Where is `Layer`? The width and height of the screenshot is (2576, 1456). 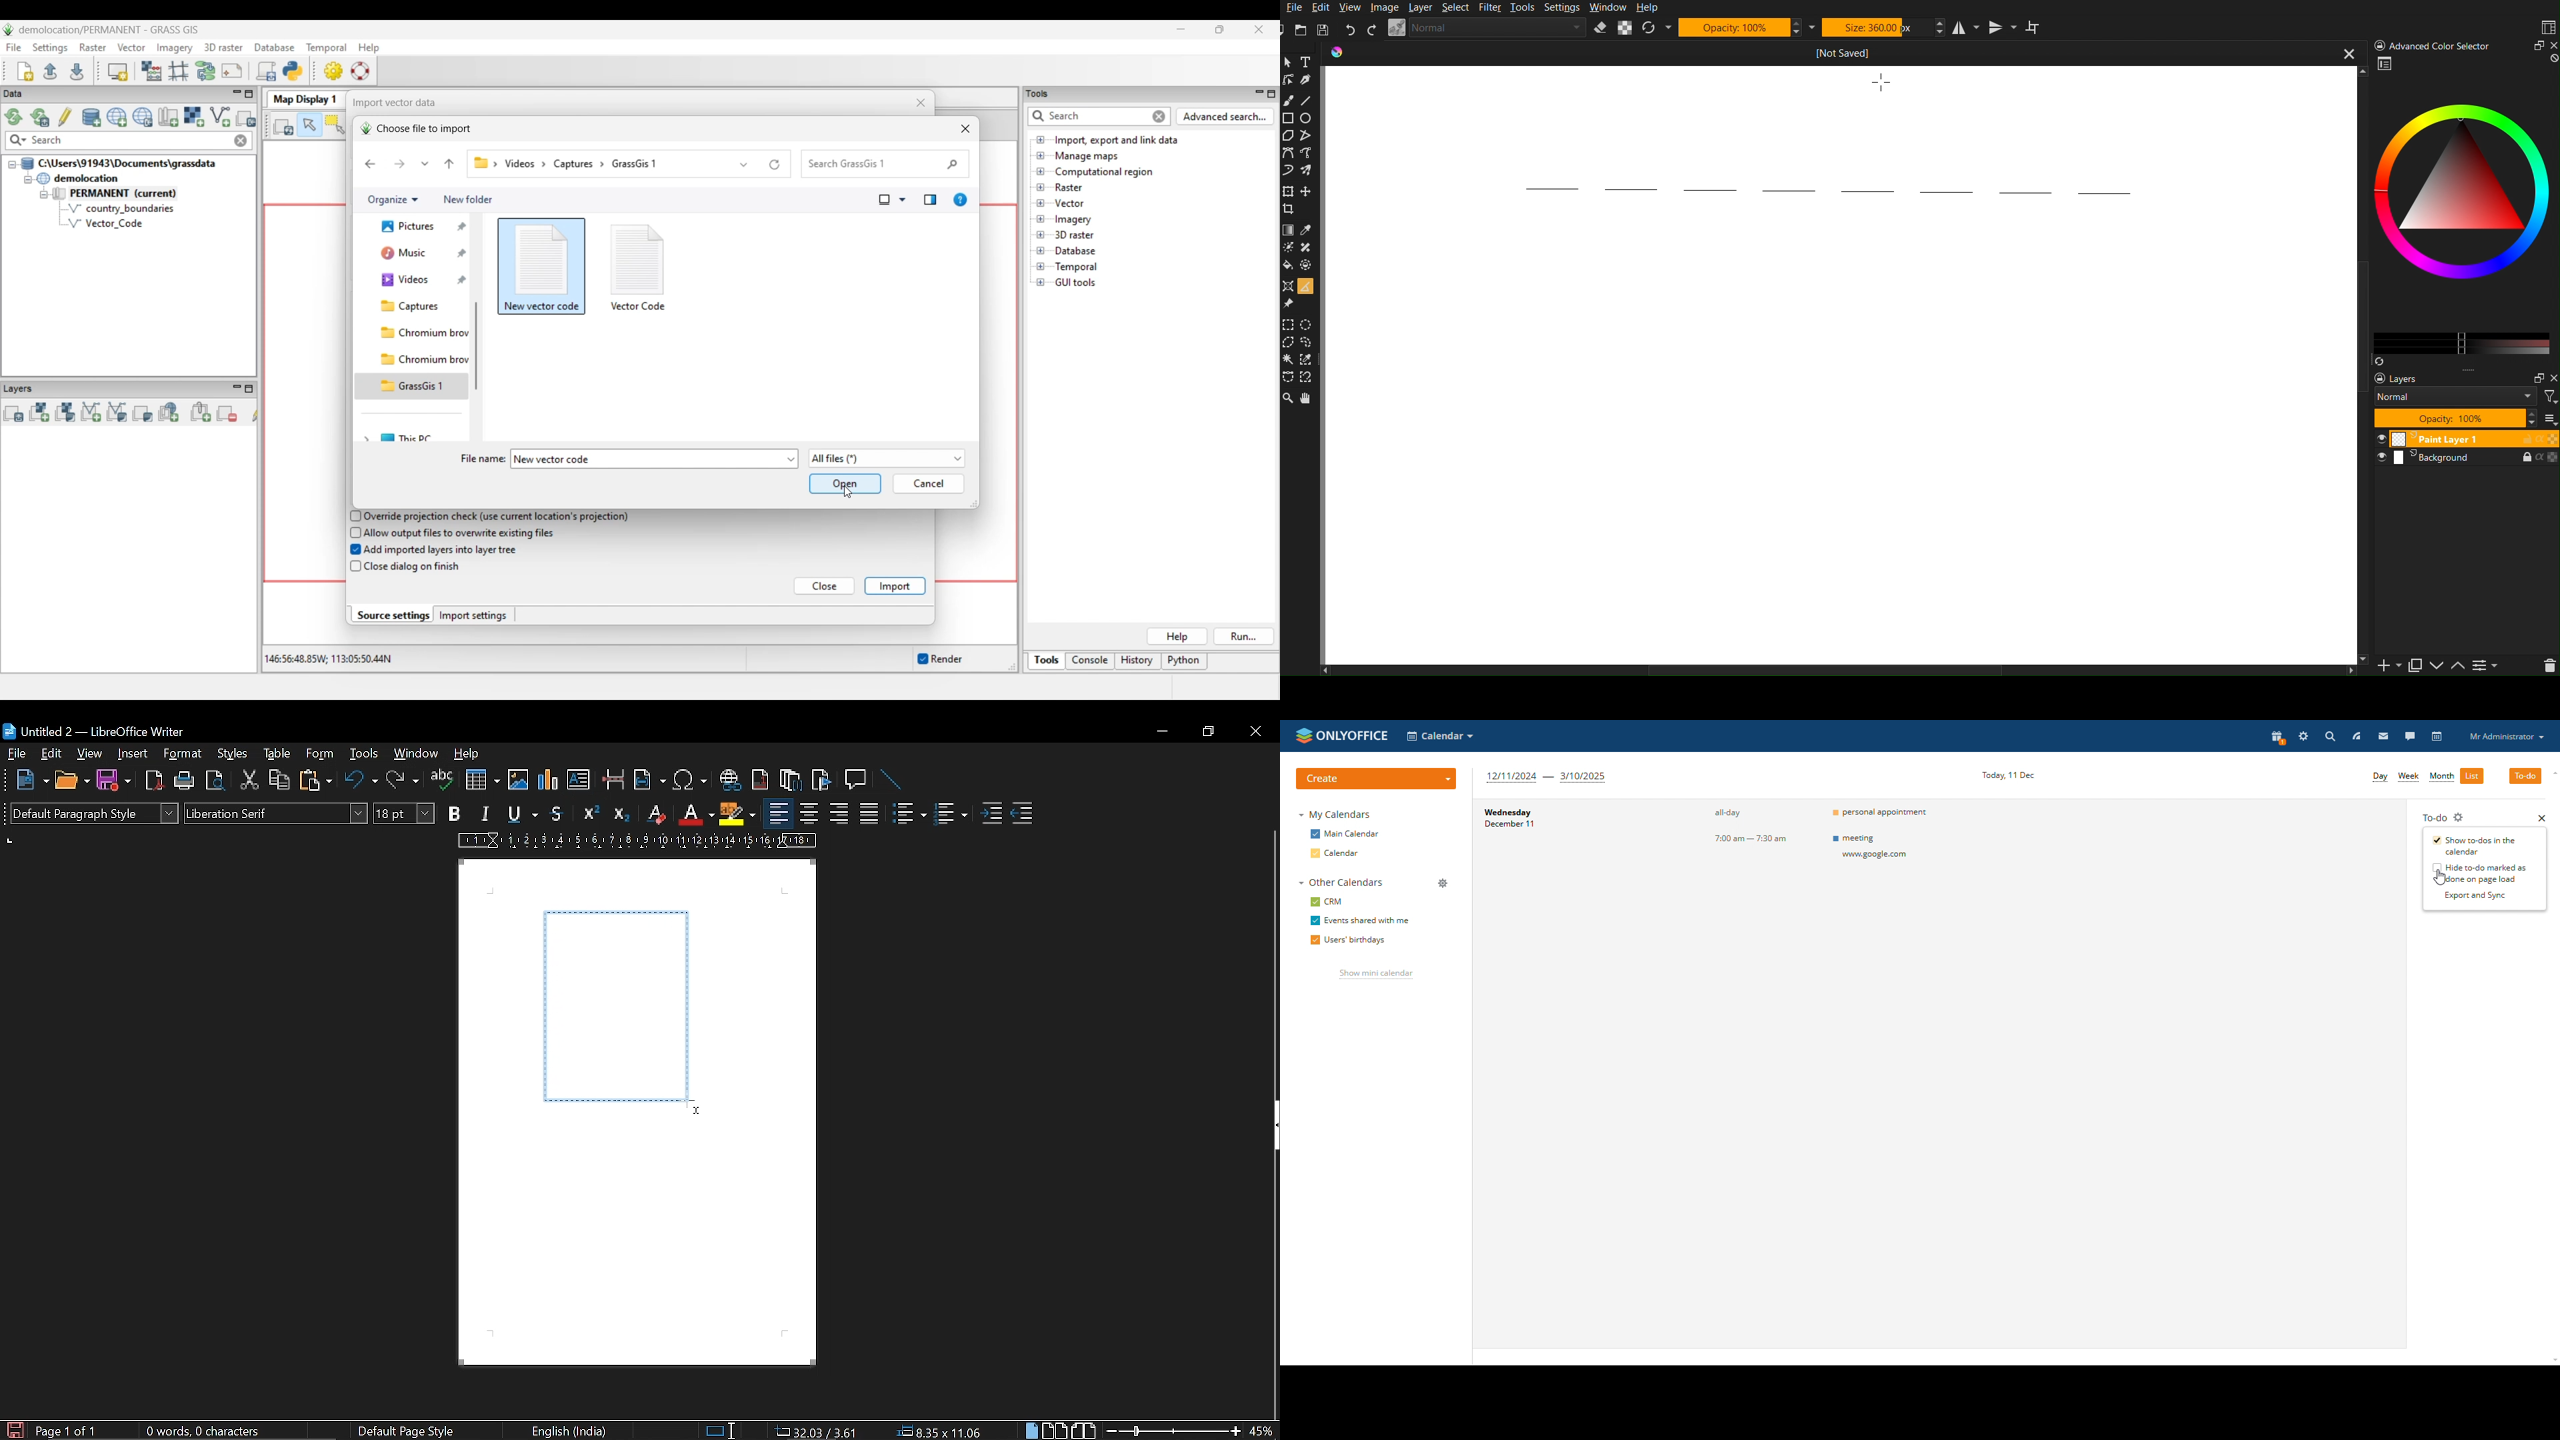
Layer is located at coordinates (1421, 8).